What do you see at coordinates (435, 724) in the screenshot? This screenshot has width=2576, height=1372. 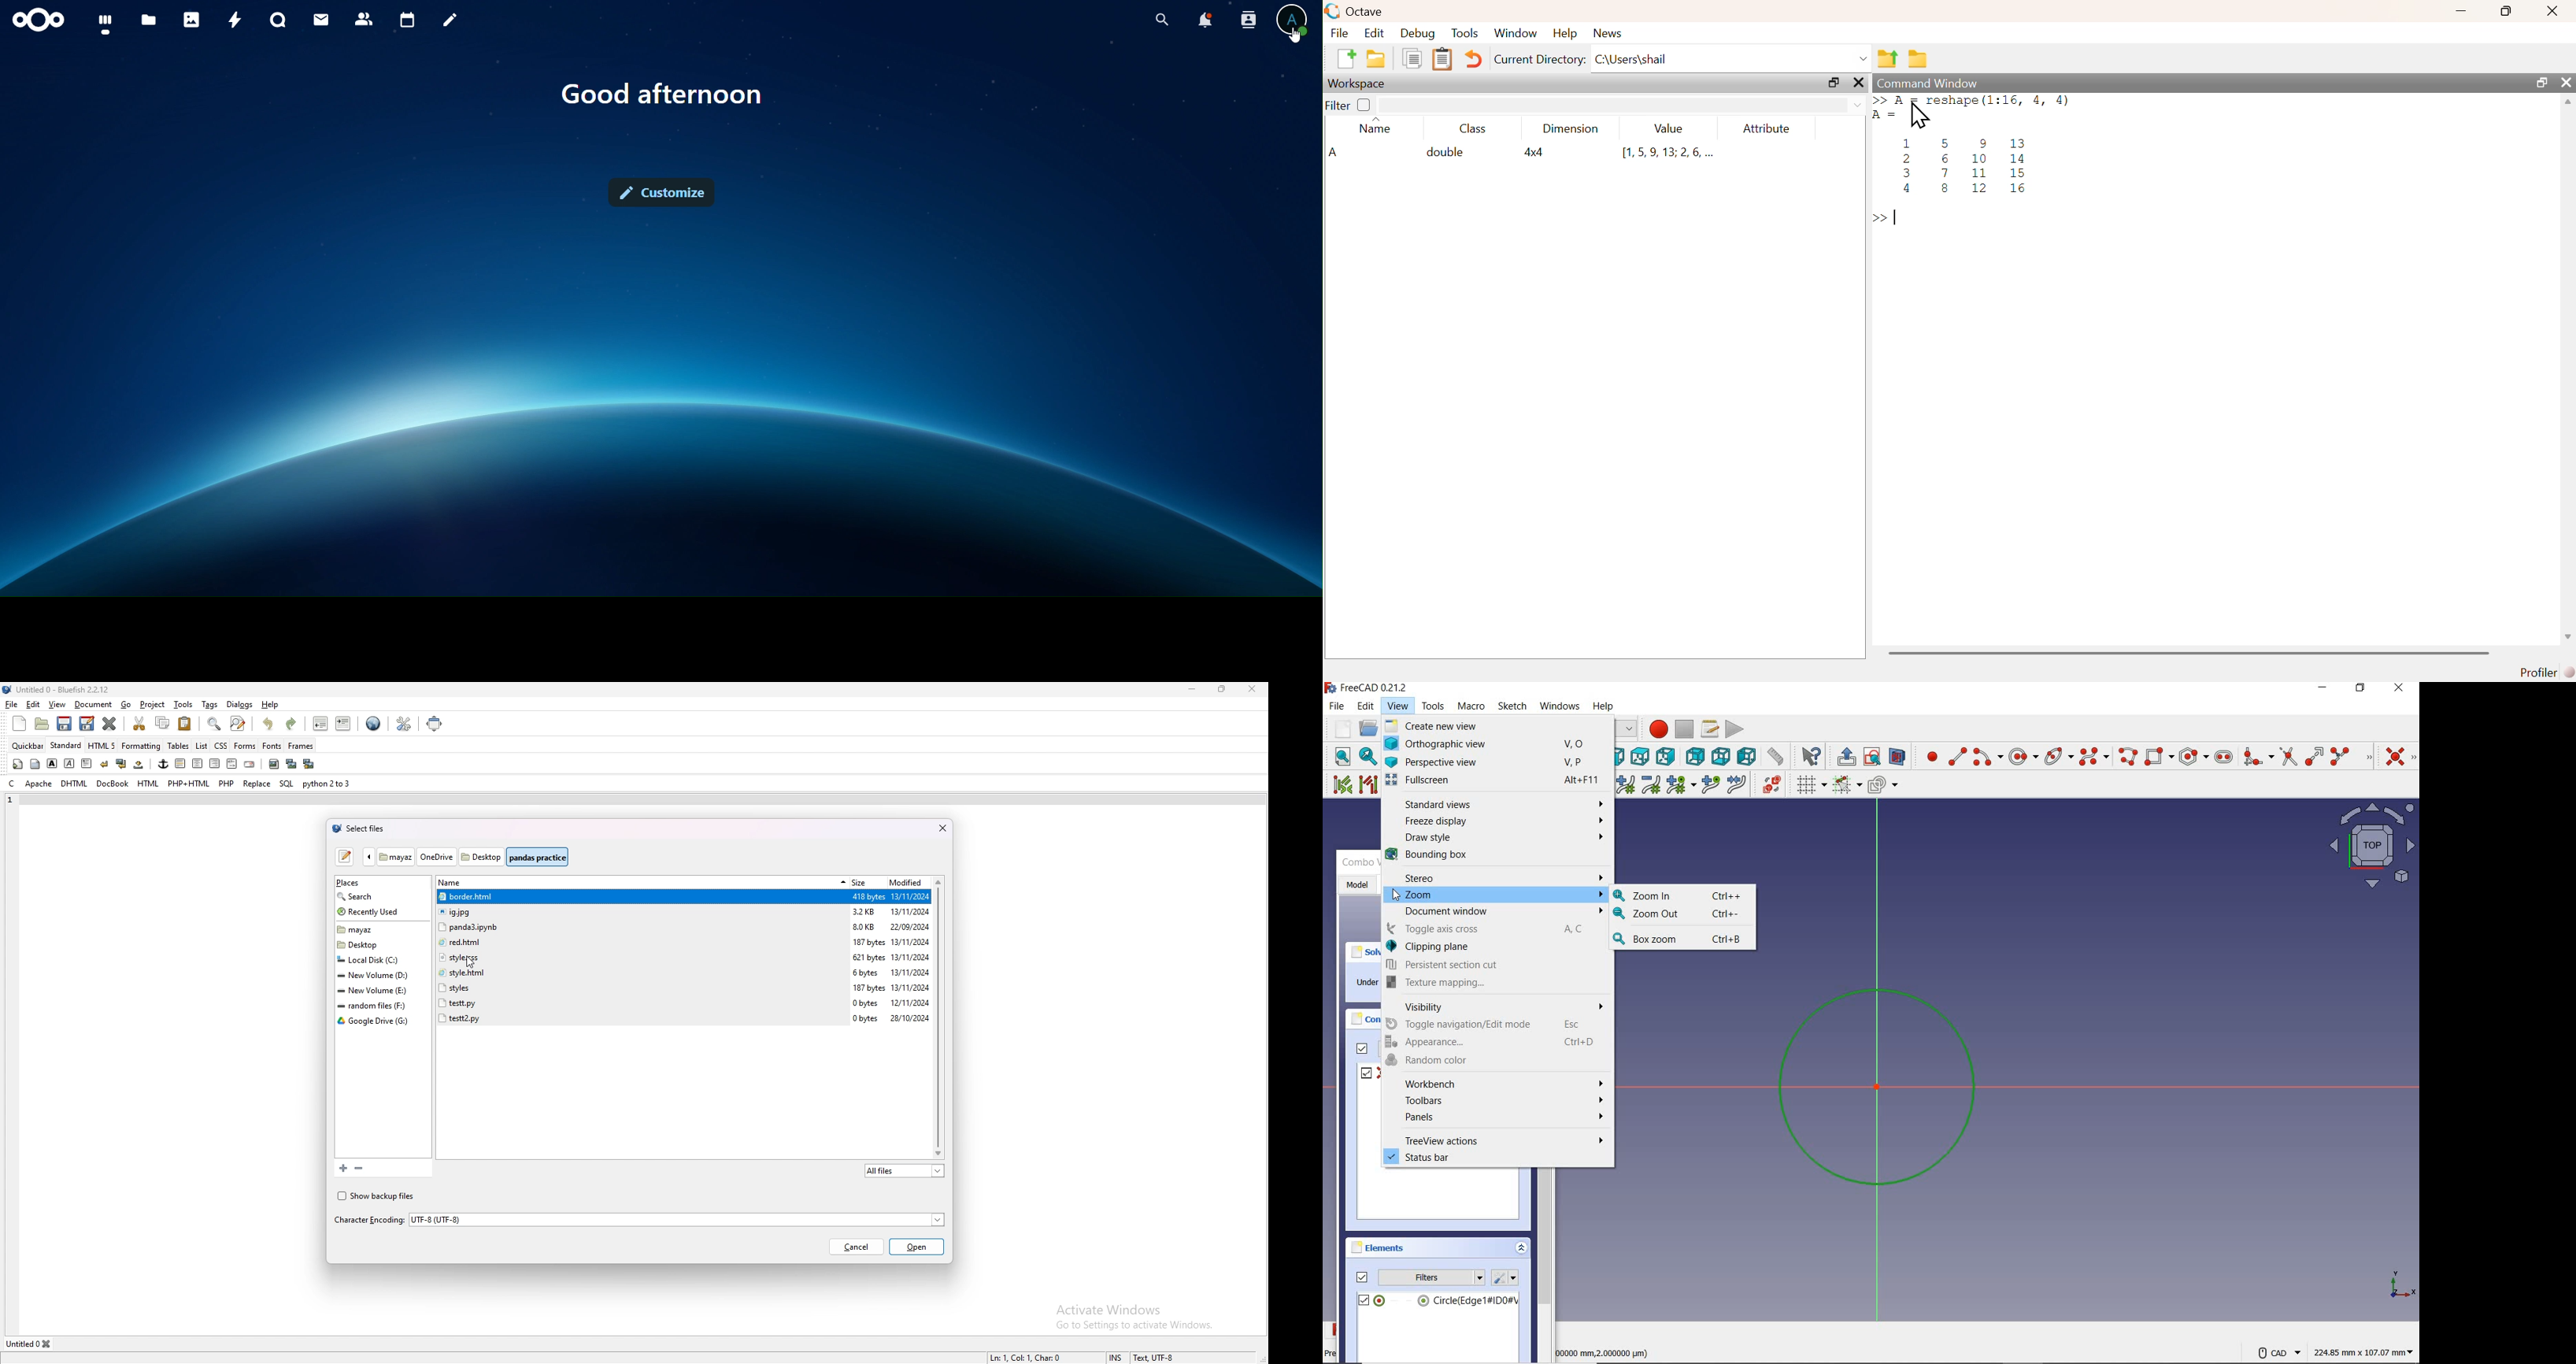 I see `full screen` at bounding box center [435, 724].